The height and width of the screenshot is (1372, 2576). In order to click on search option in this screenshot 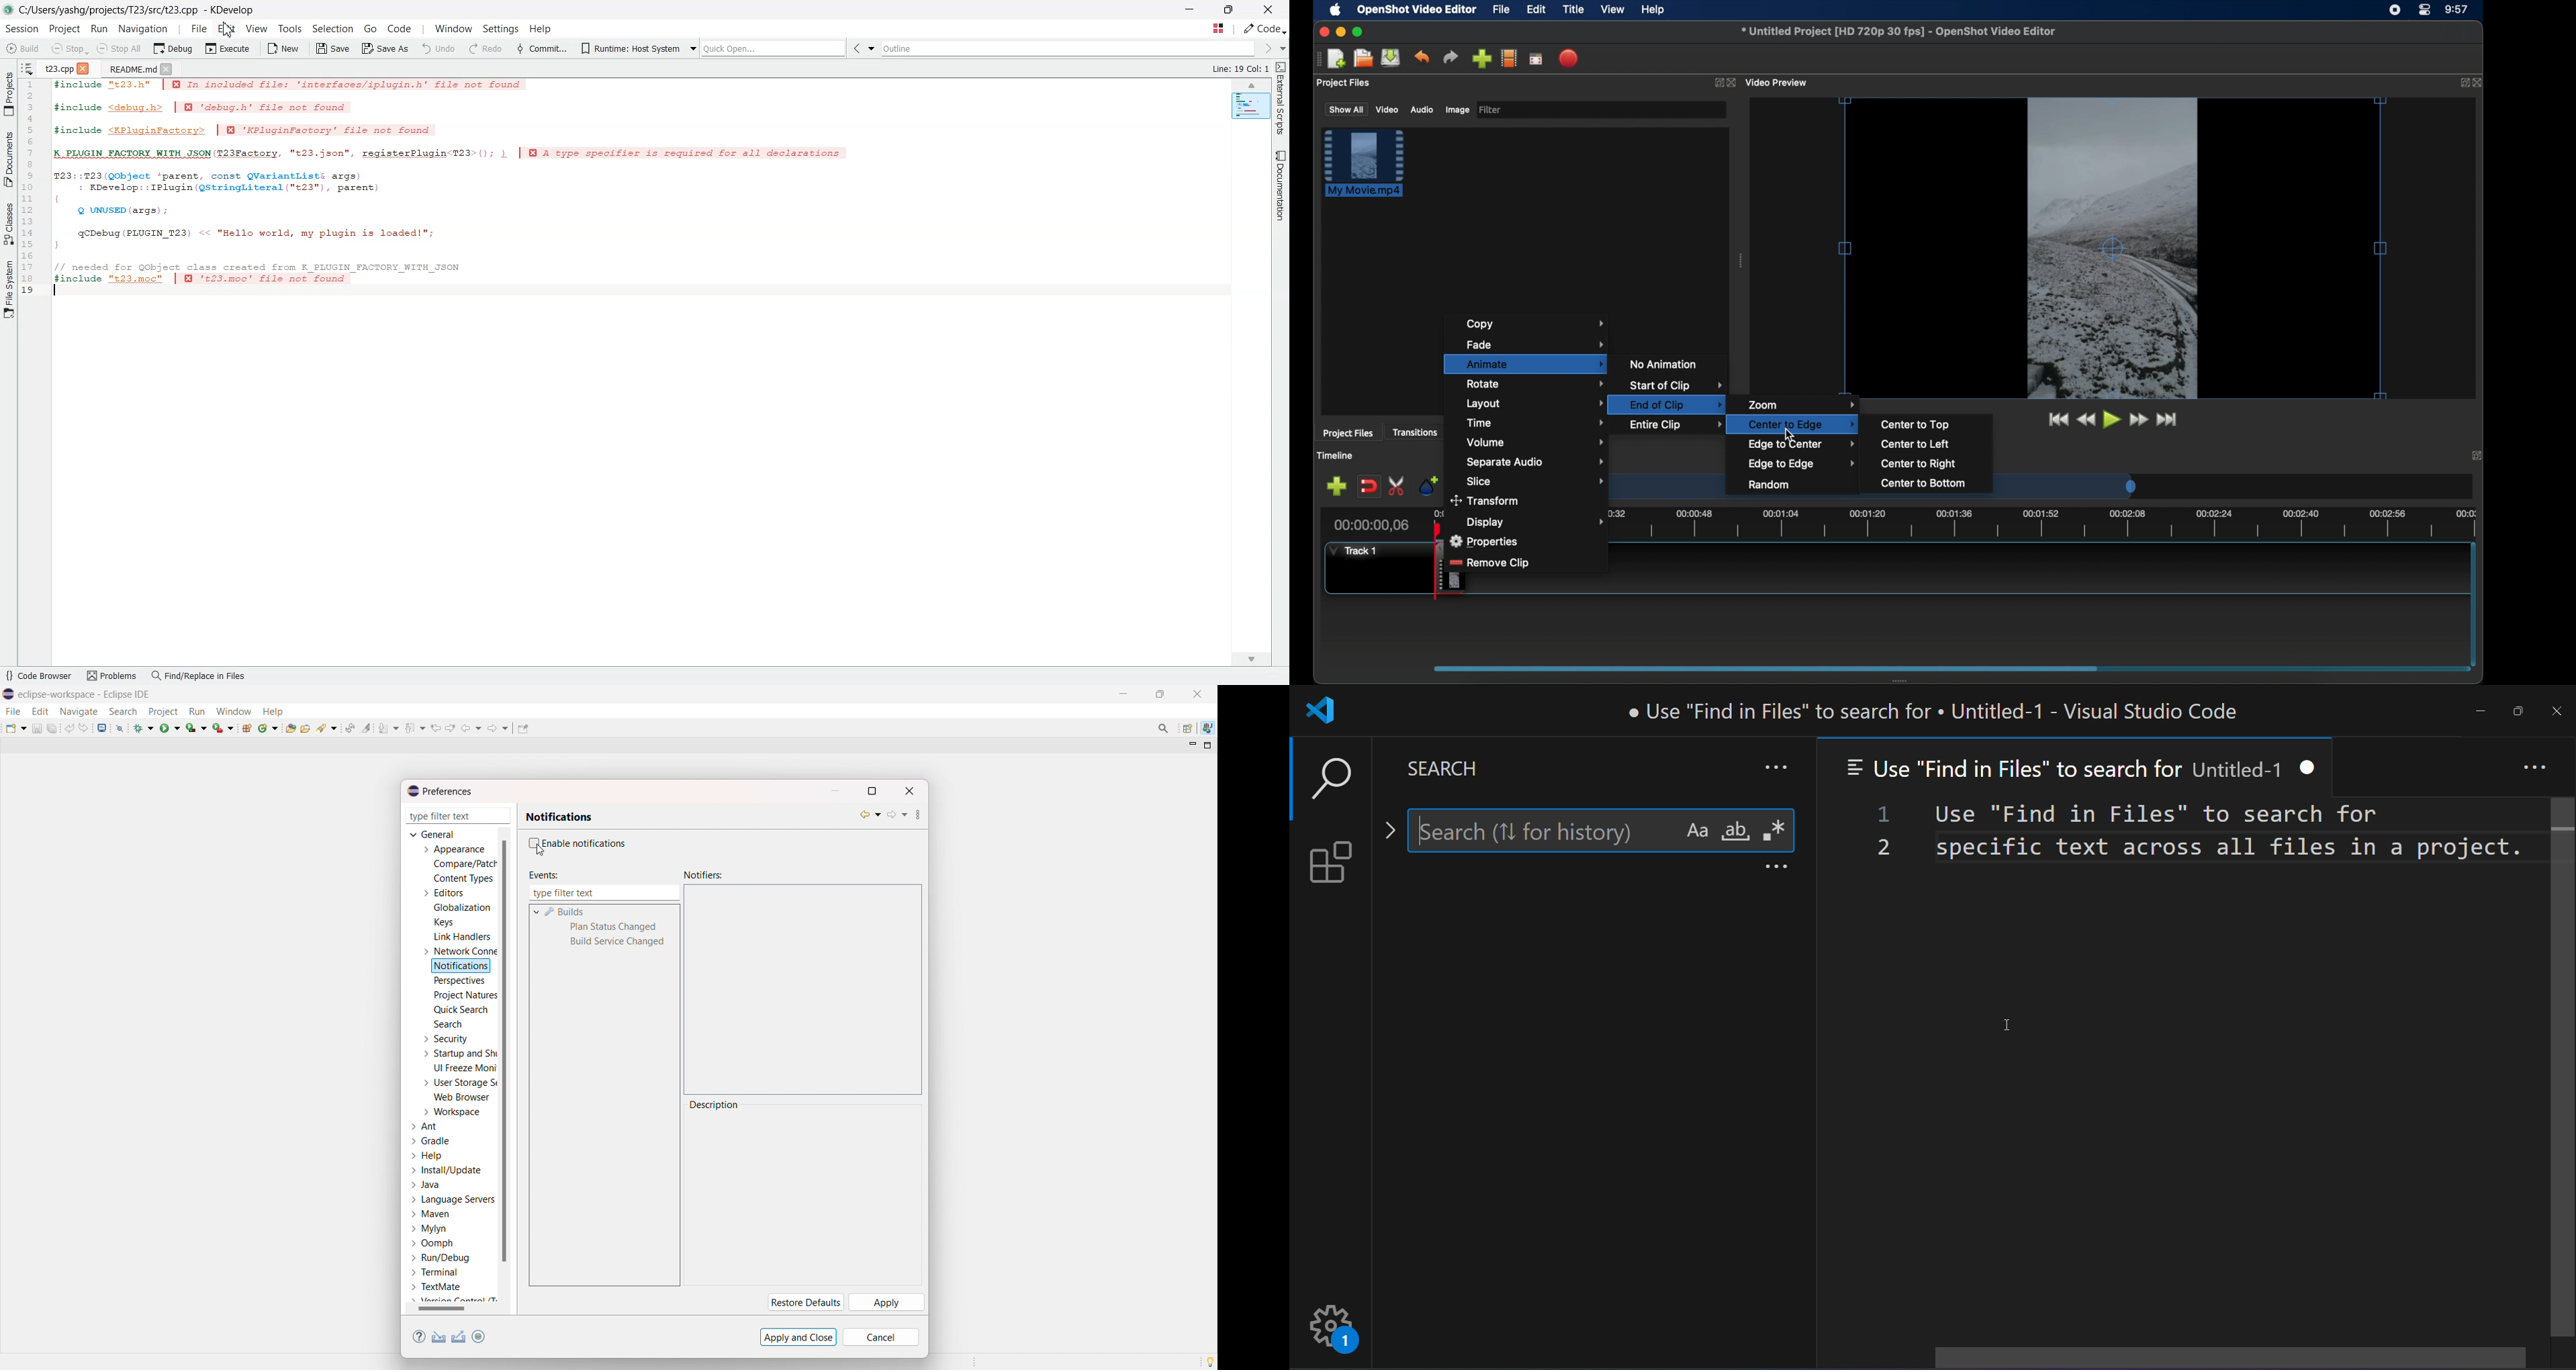, I will do `click(1336, 779)`.